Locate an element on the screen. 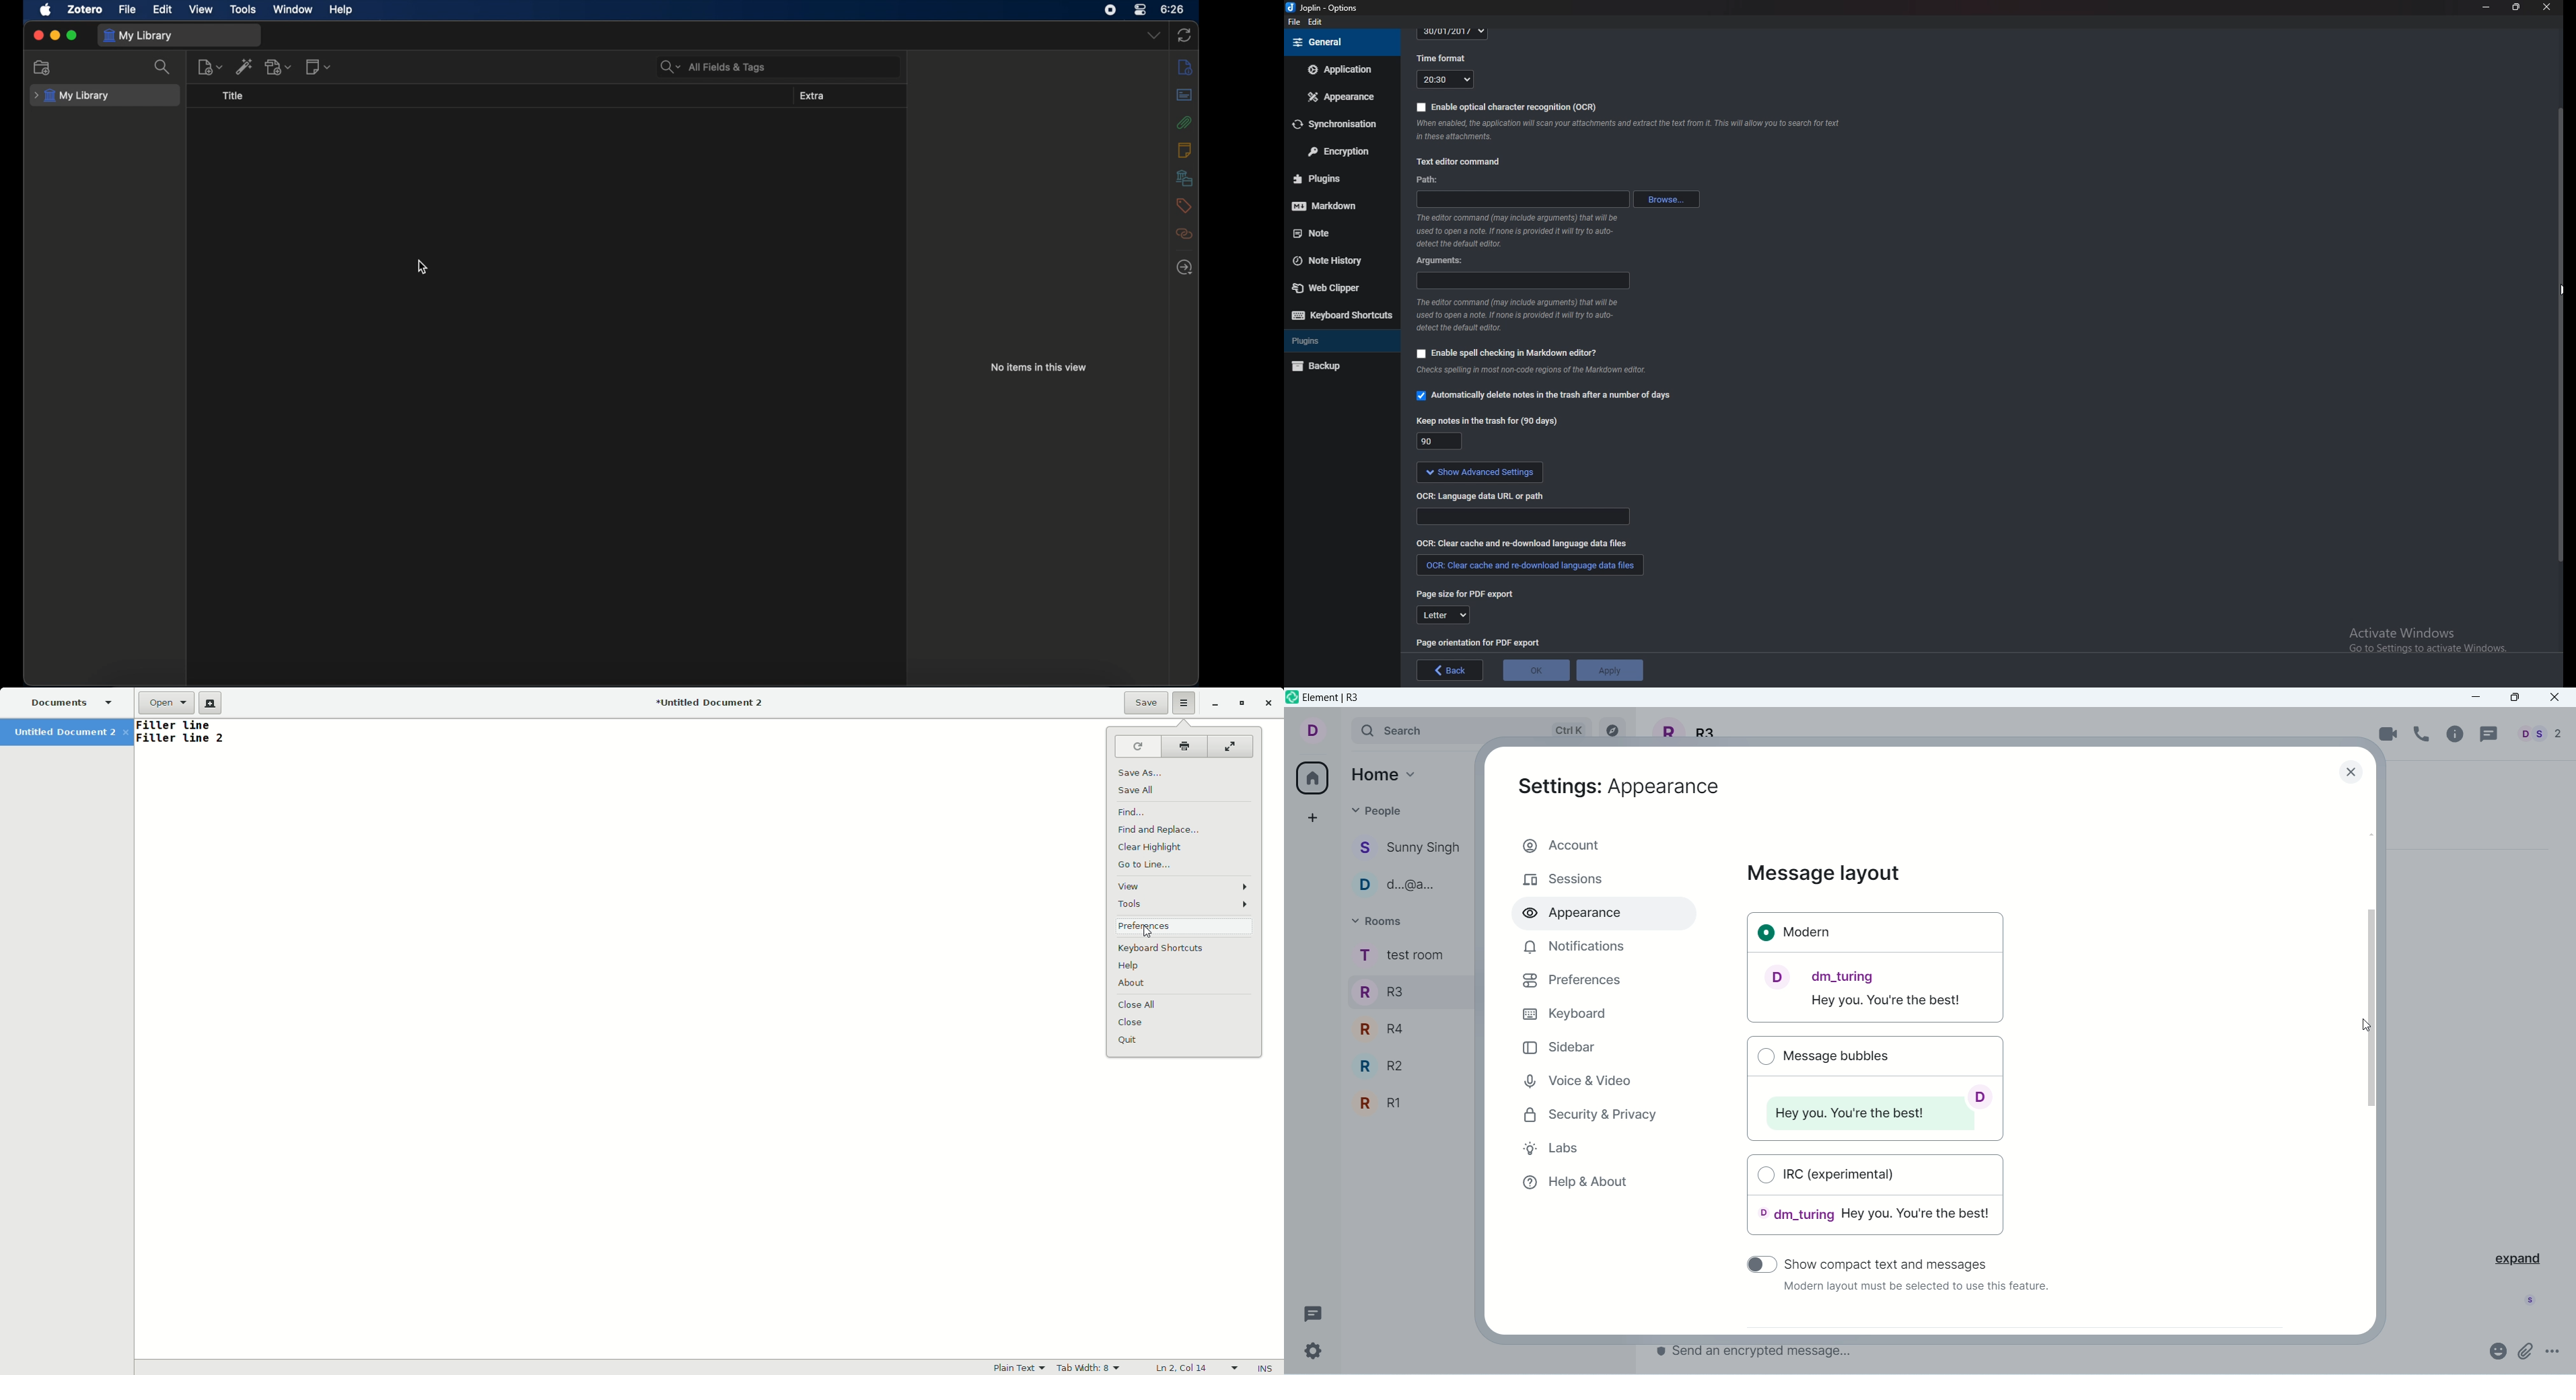 This screenshot has height=1400, width=2576. Appearance is located at coordinates (1339, 97).